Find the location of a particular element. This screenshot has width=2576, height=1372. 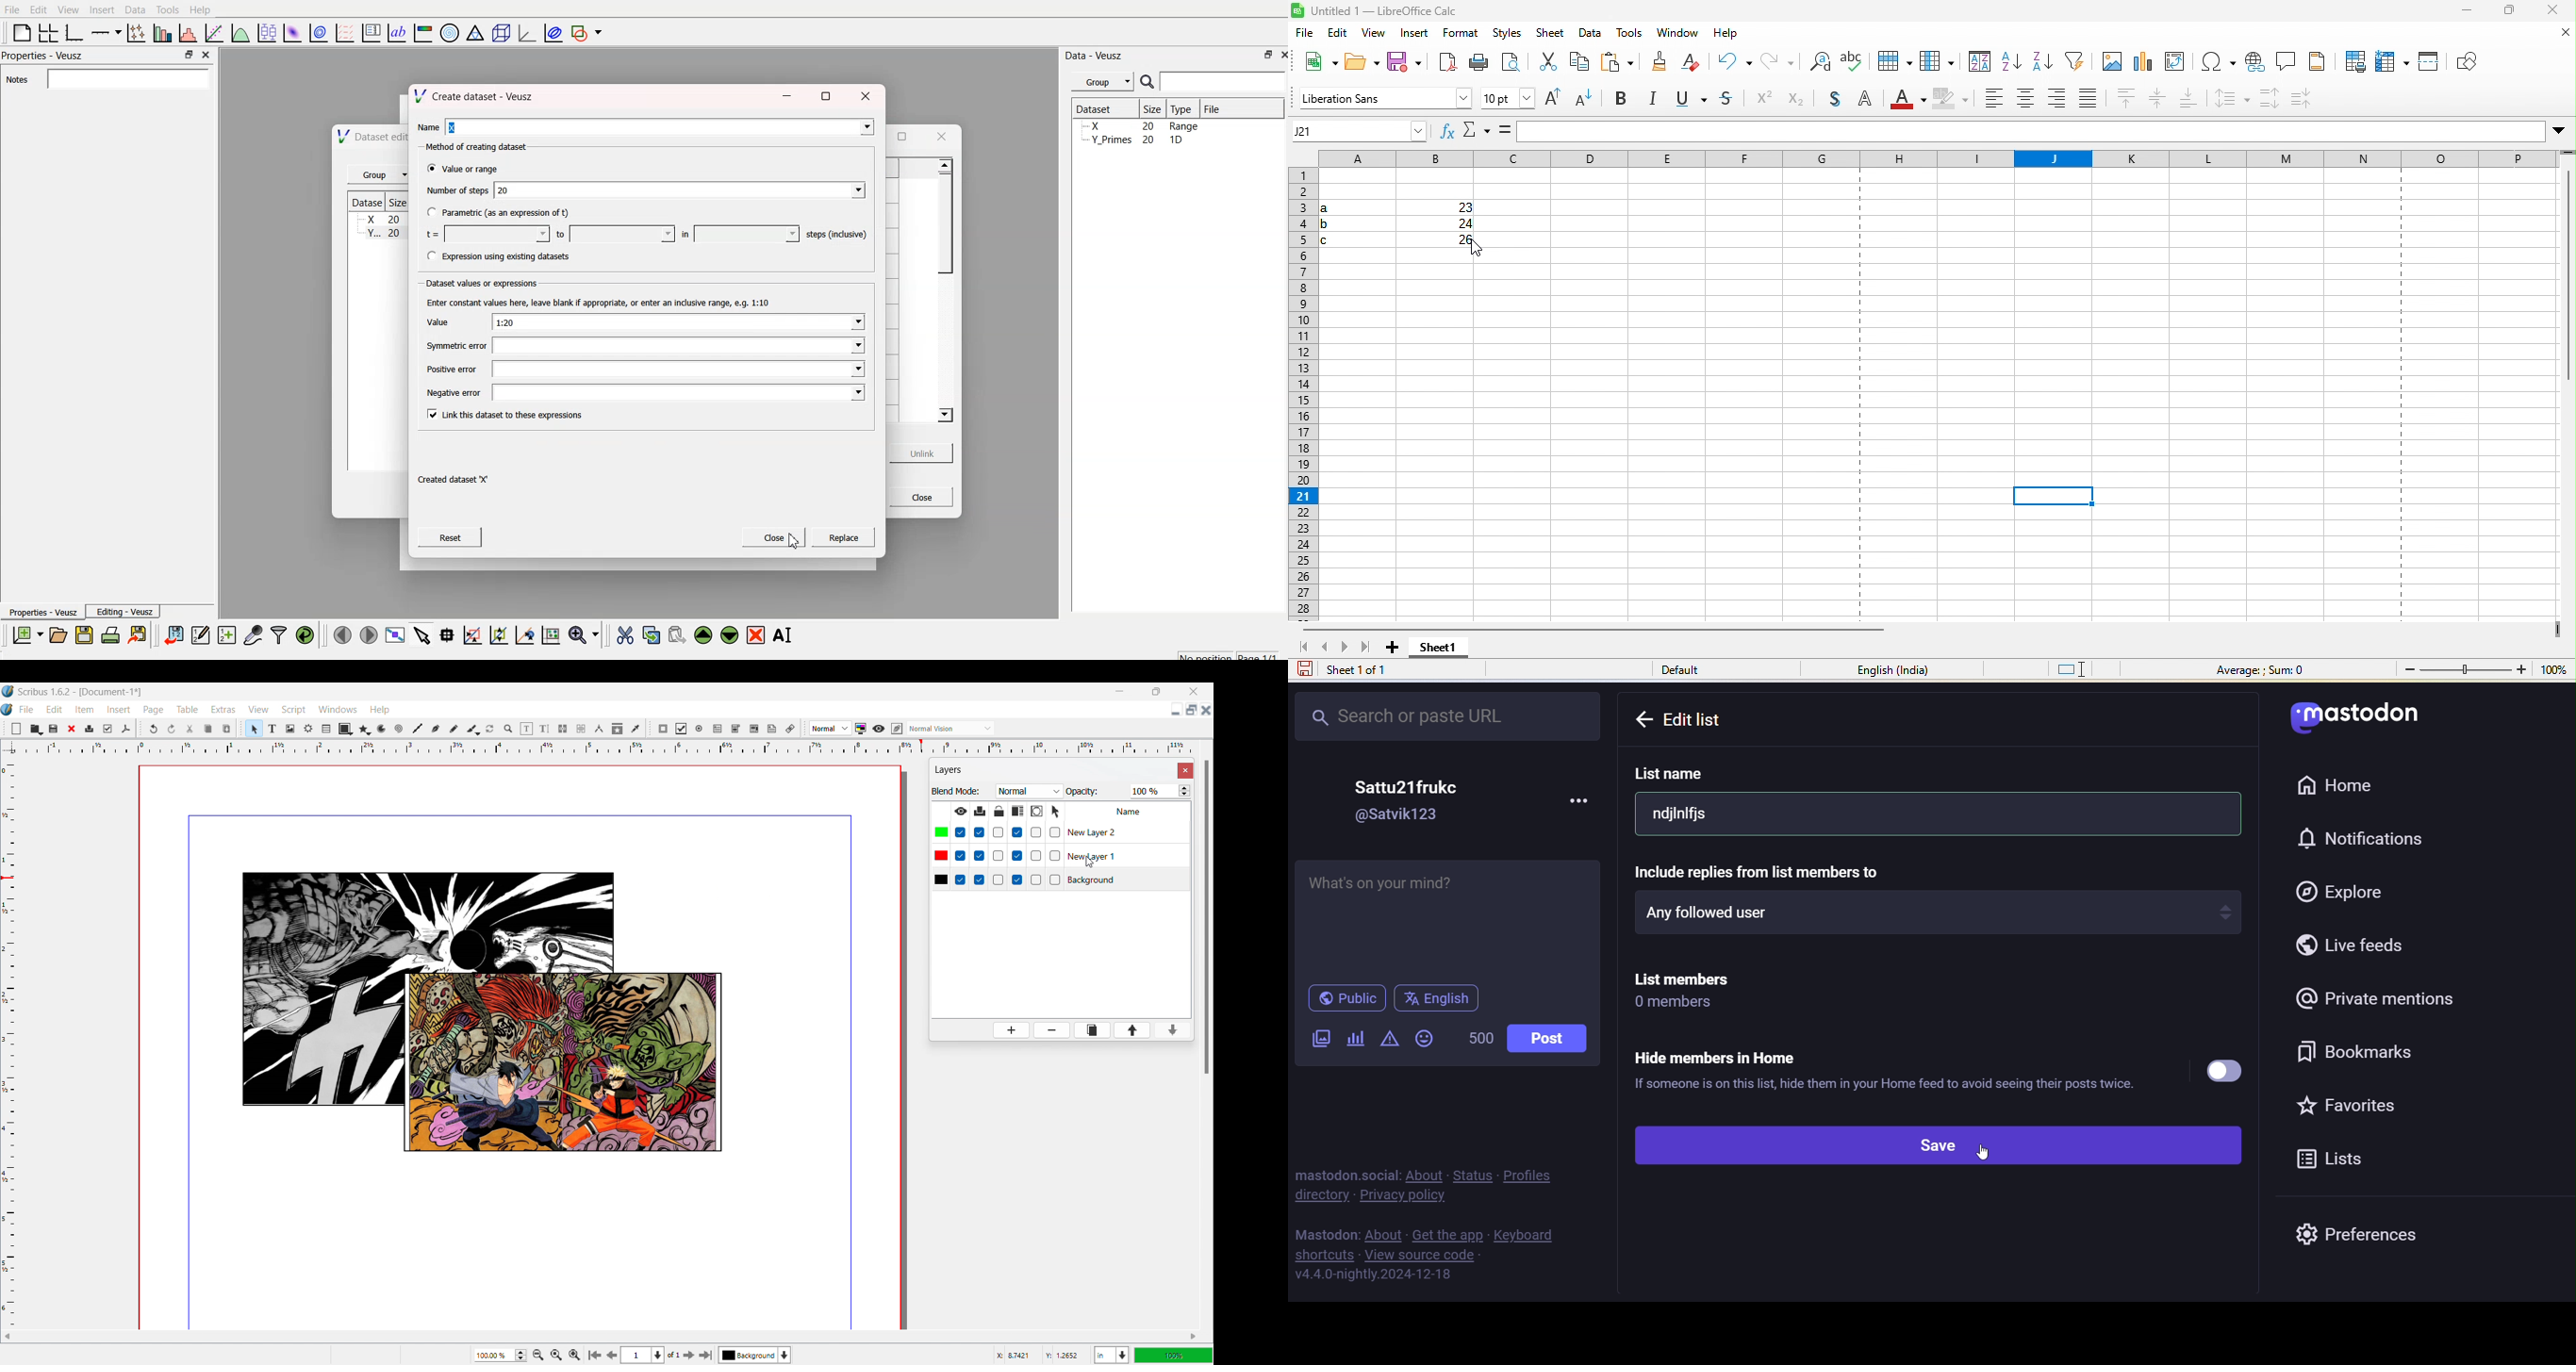

view source code is located at coordinates (1423, 1255).